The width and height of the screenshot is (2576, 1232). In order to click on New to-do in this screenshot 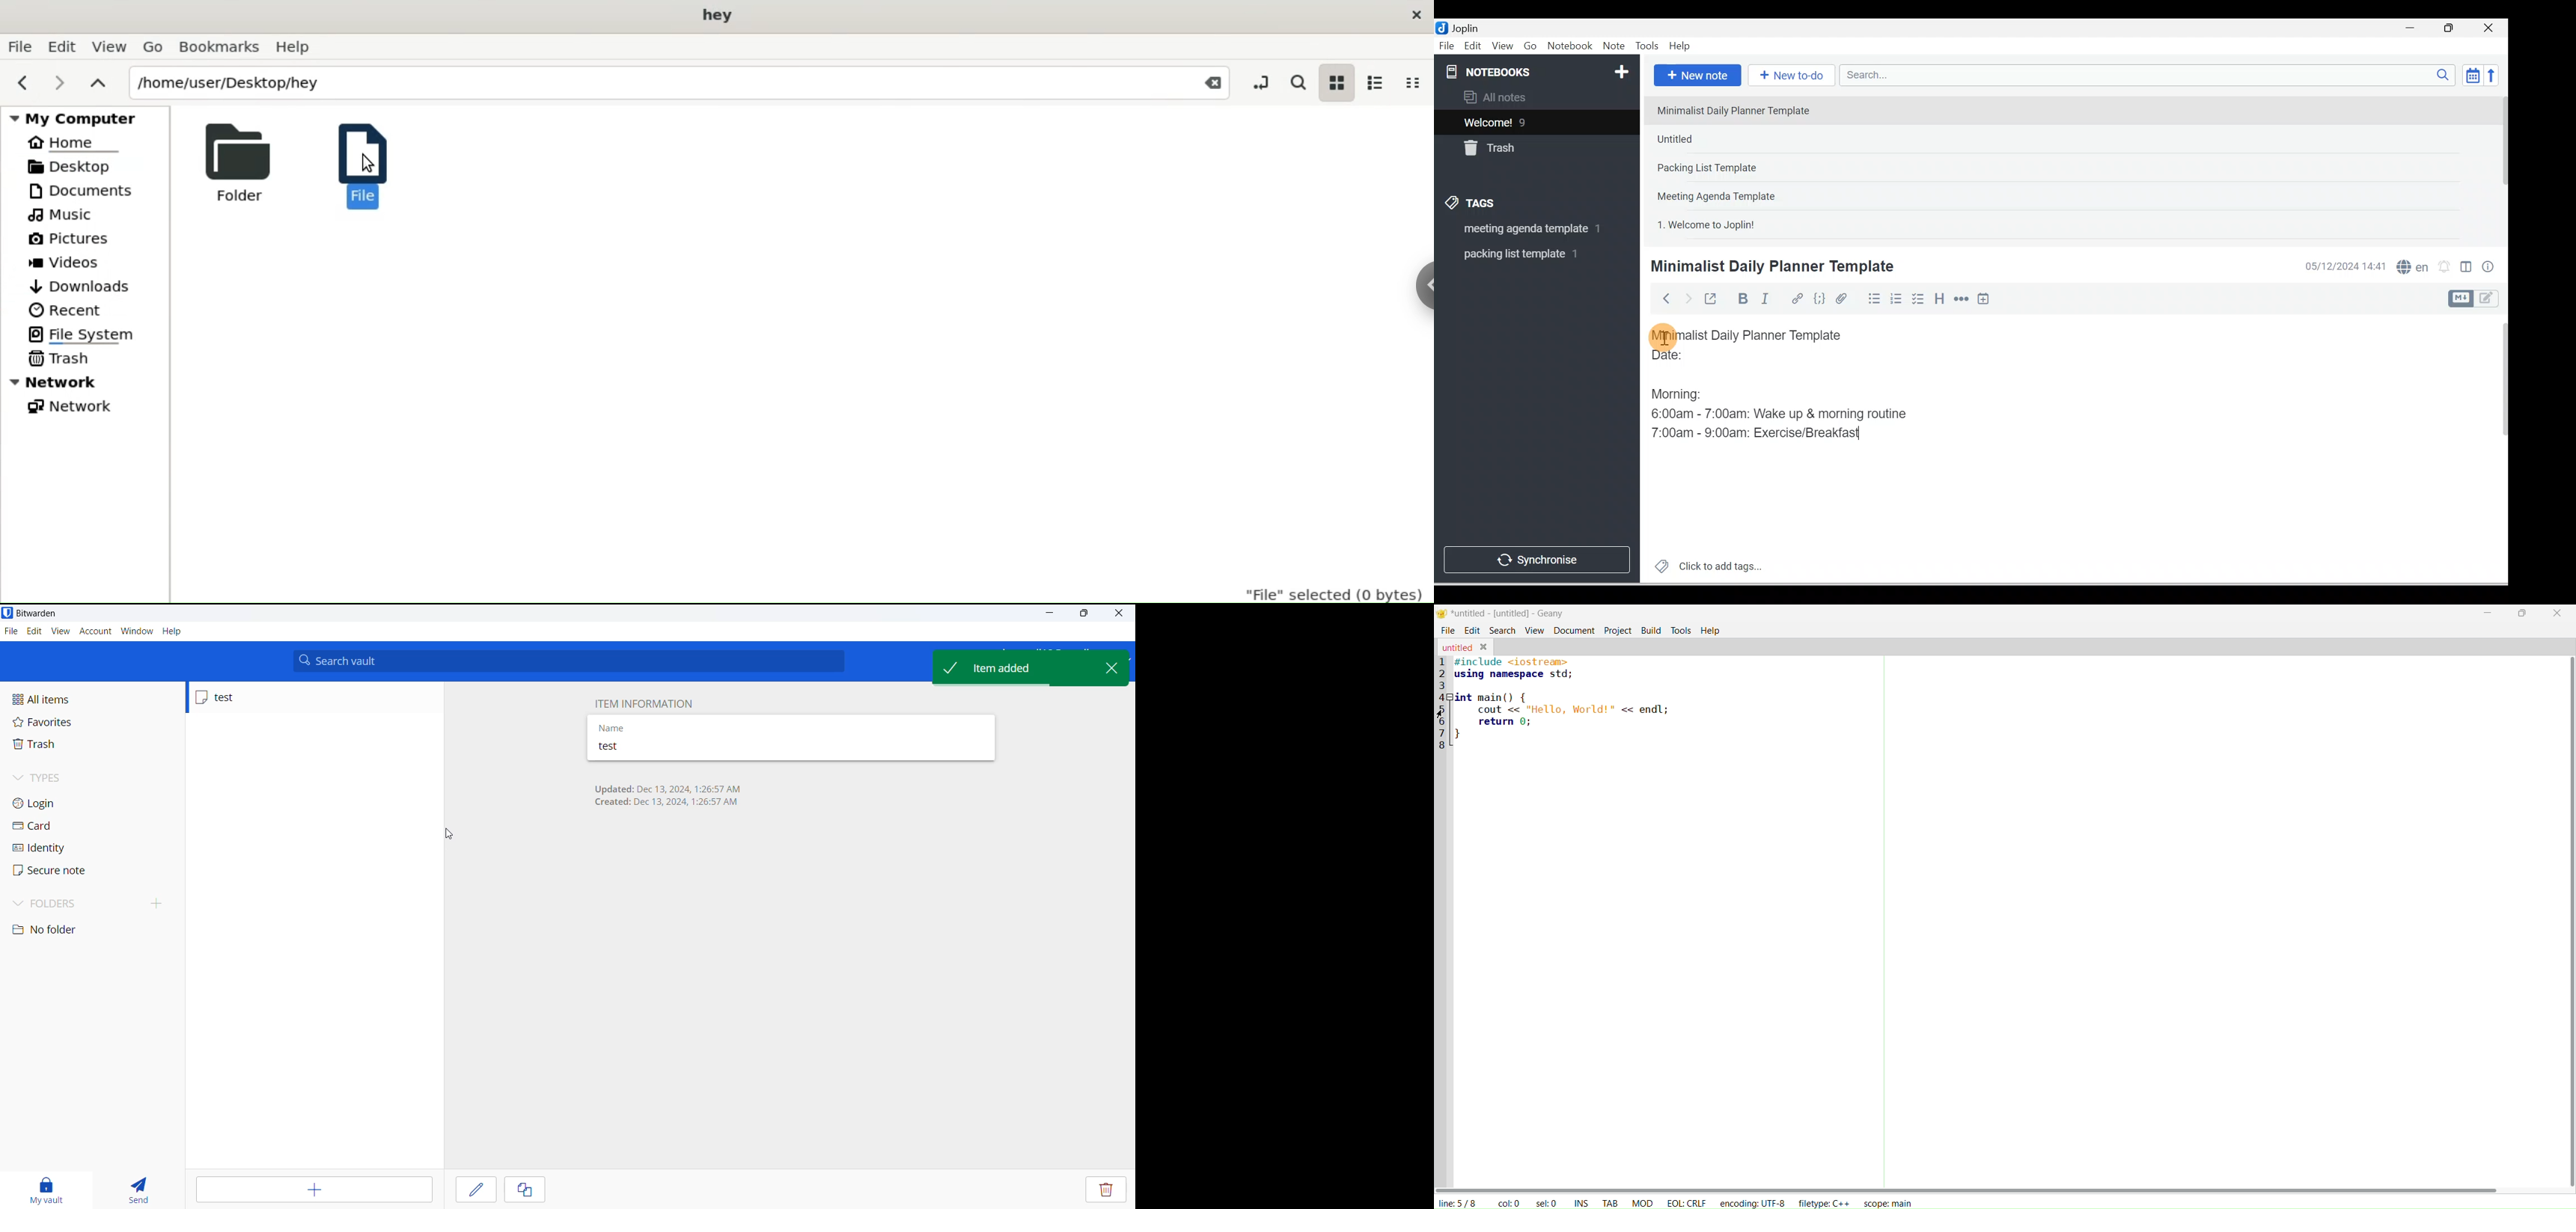, I will do `click(1789, 76)`.